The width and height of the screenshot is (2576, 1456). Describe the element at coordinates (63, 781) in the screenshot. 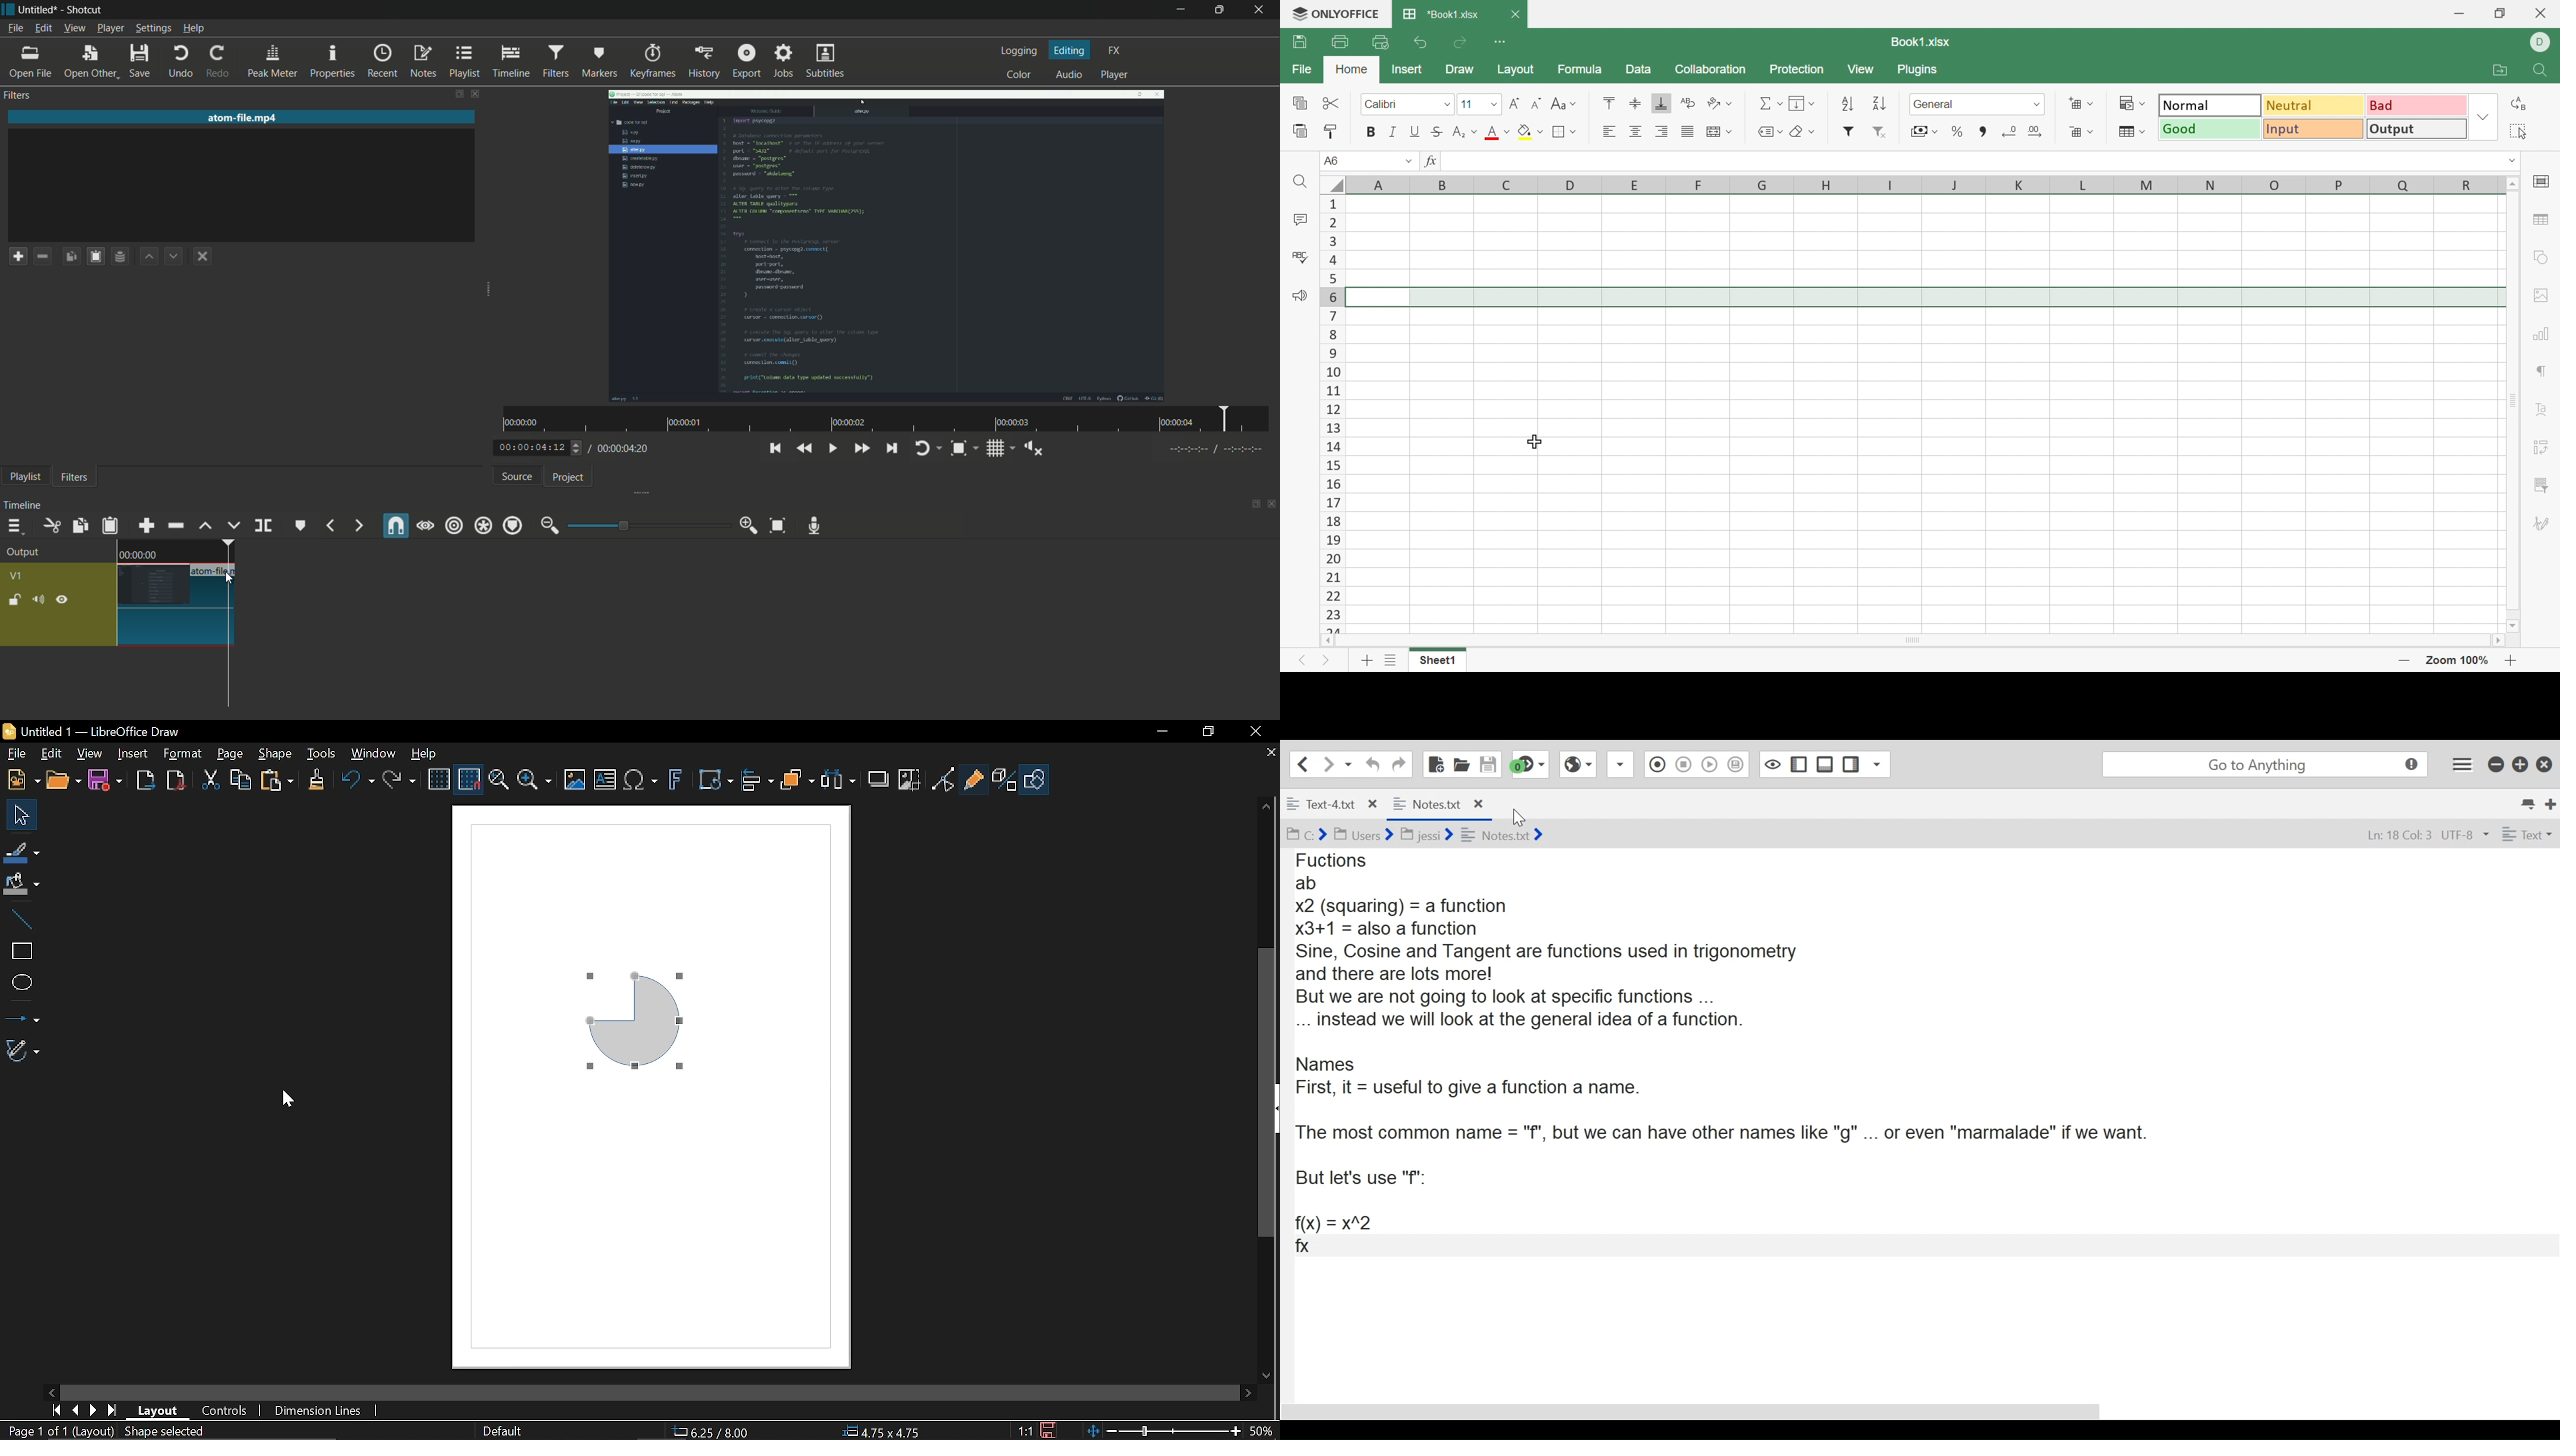

I see `open` at that location.